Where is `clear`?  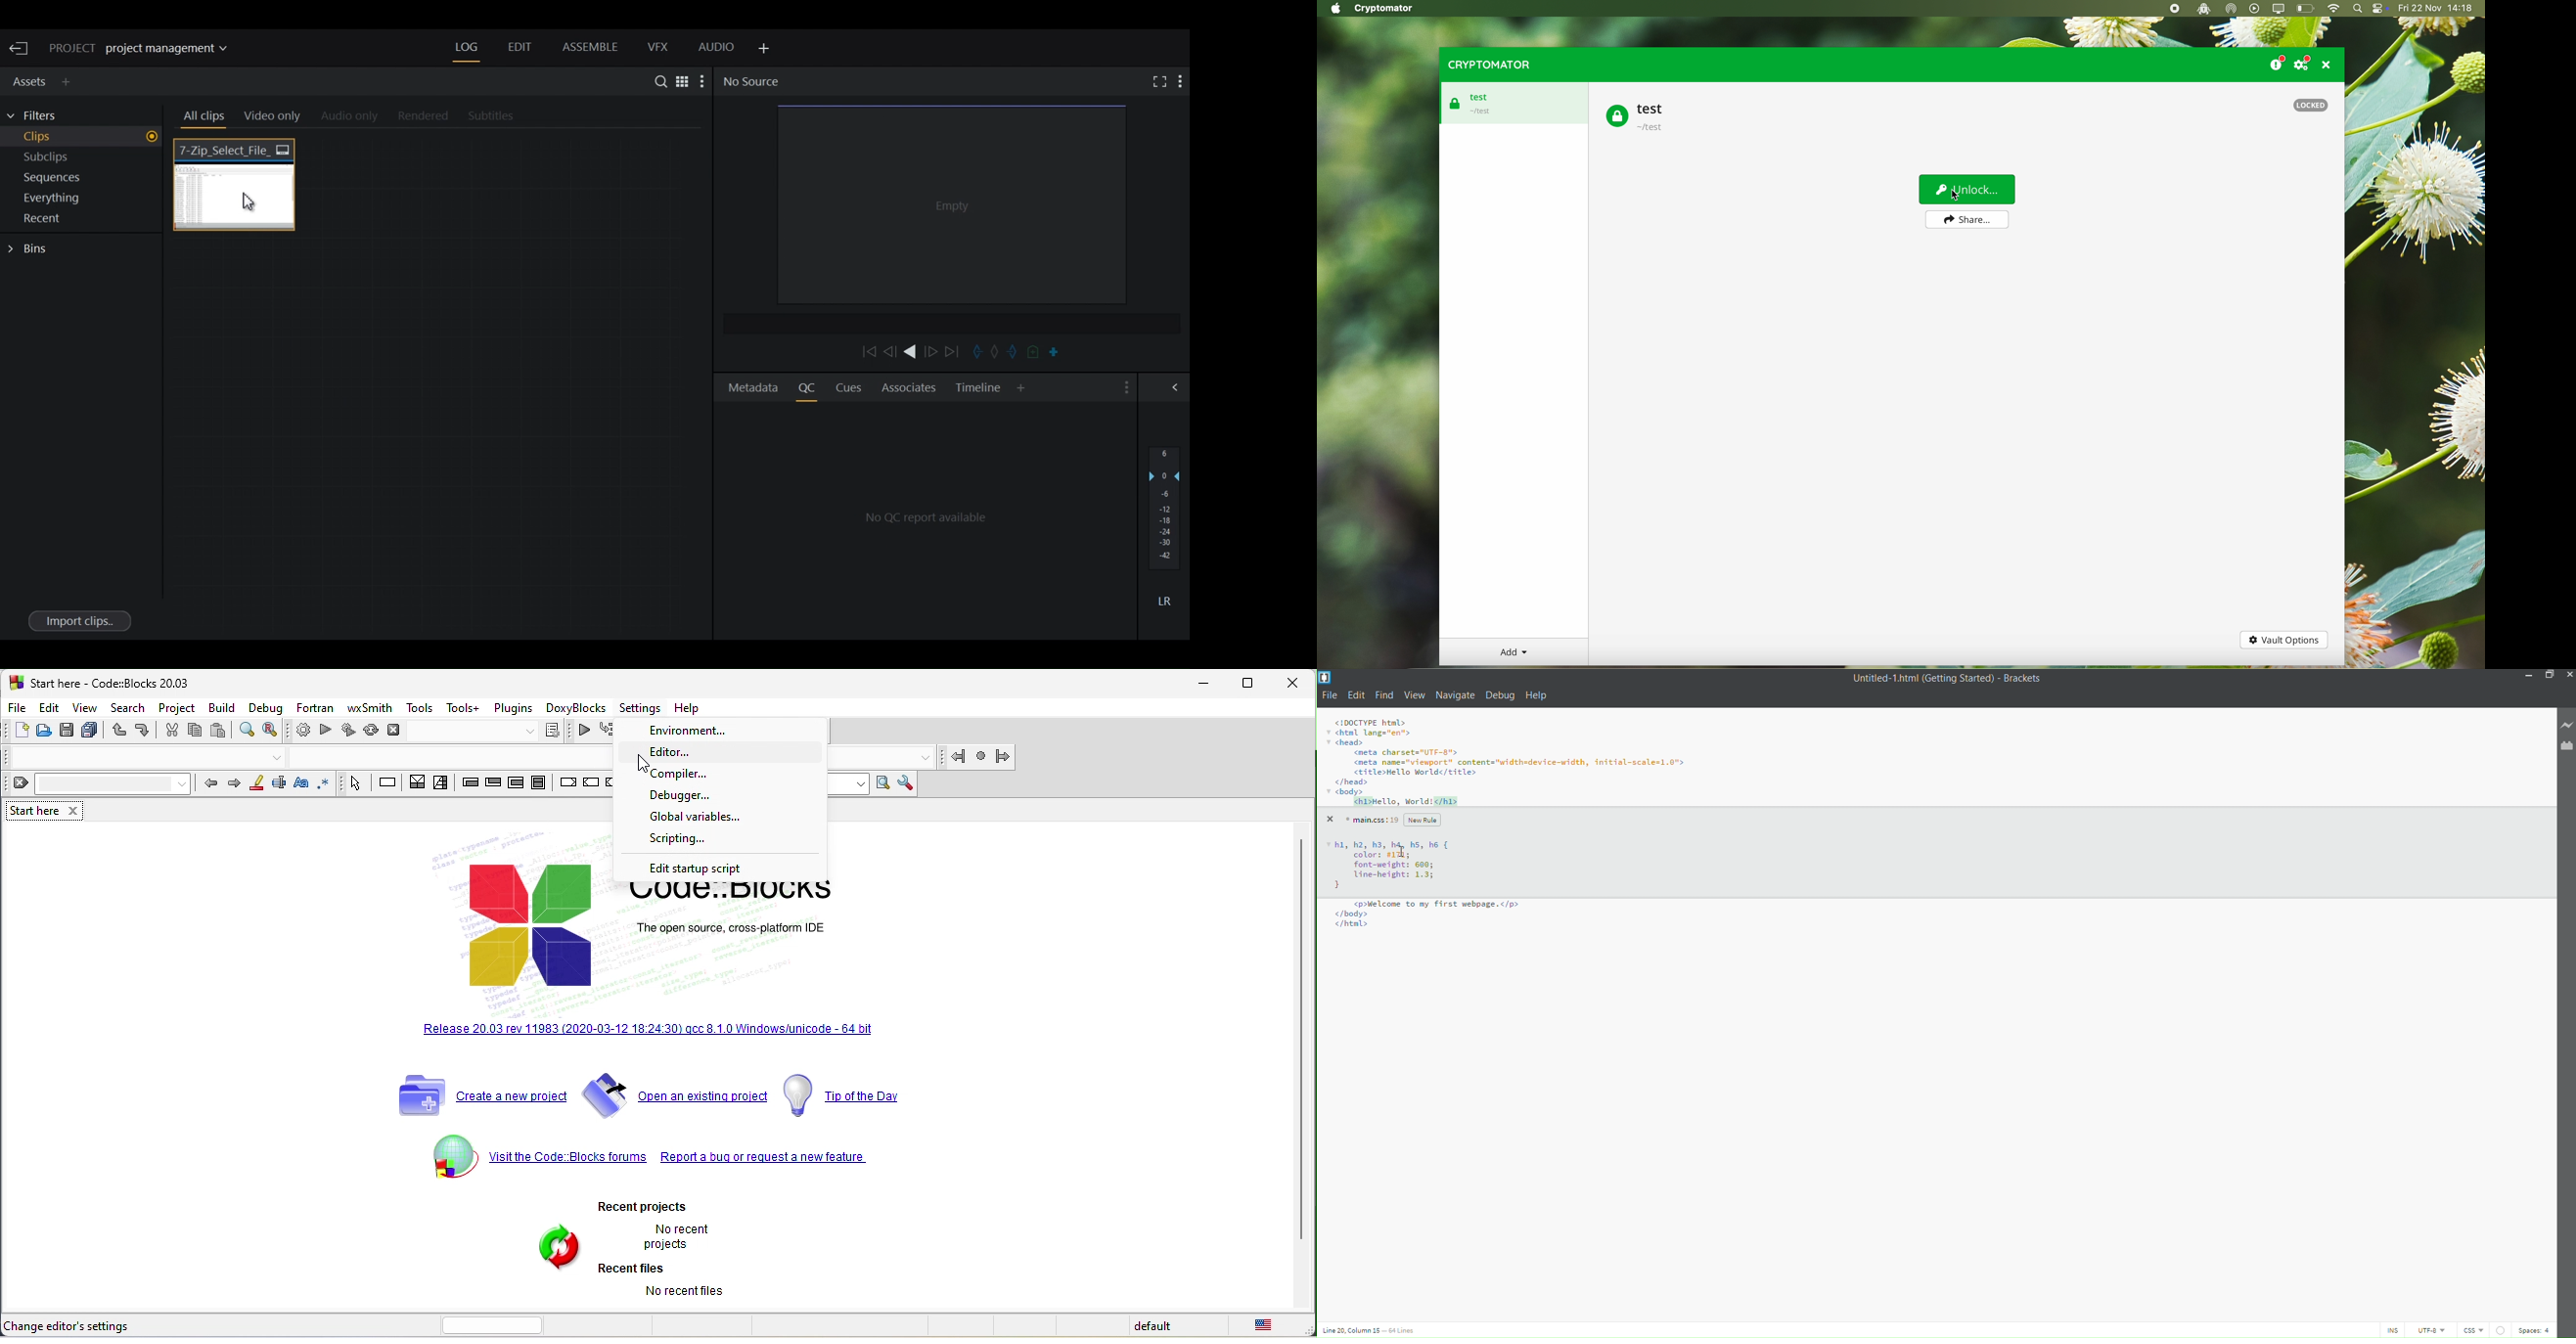
clear is located at coordinates (99, 785).